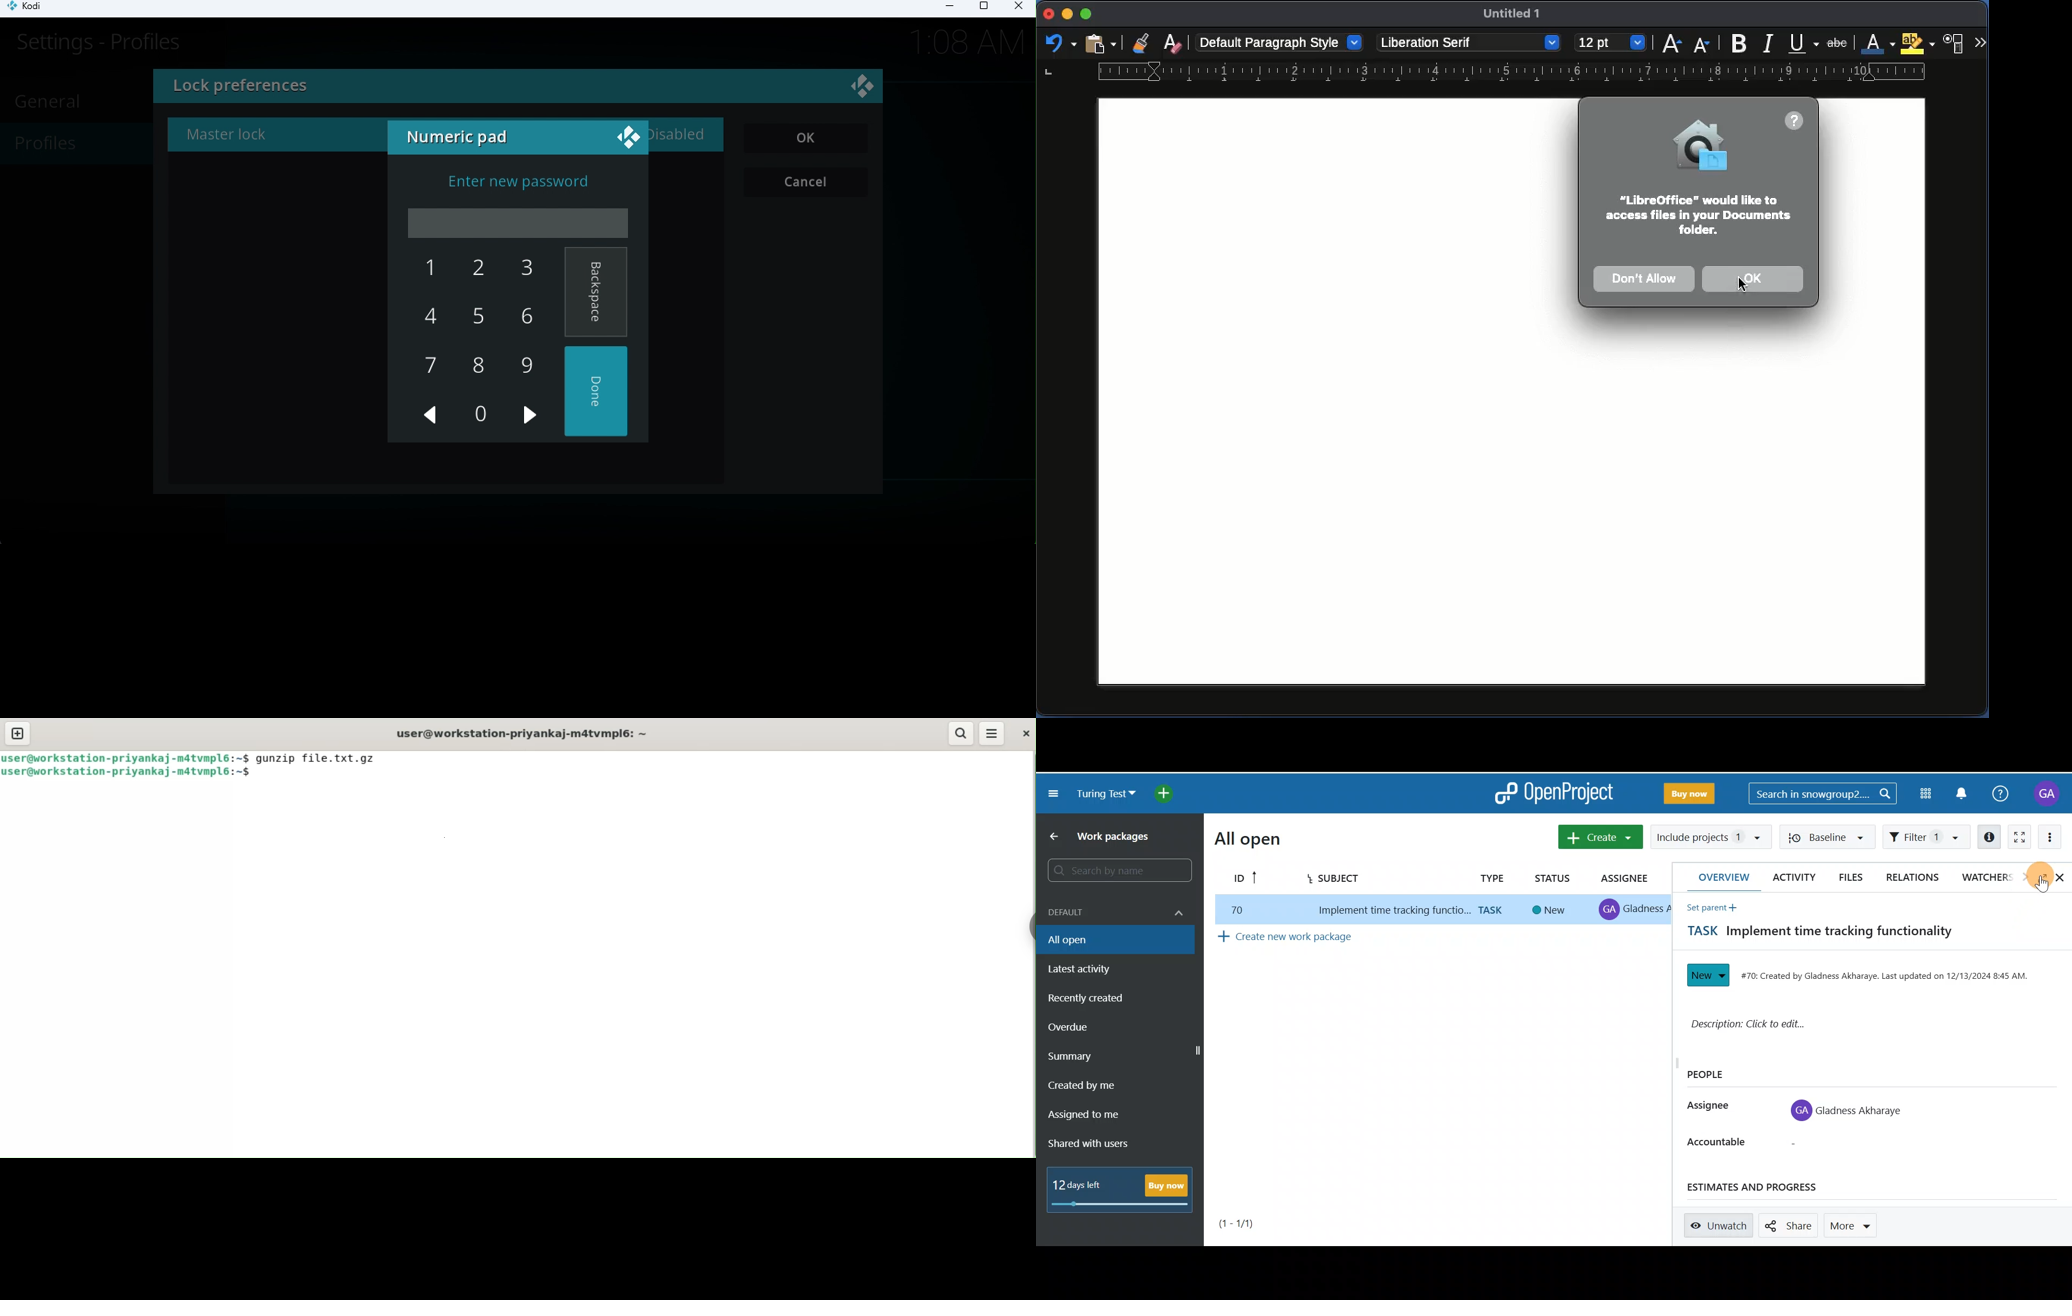 This screenshot has height=1316, width=2072. What do you see at coordinates (520, 184) in the screenshot?
I see `Enter a new password` at bounding box center [520, 184].